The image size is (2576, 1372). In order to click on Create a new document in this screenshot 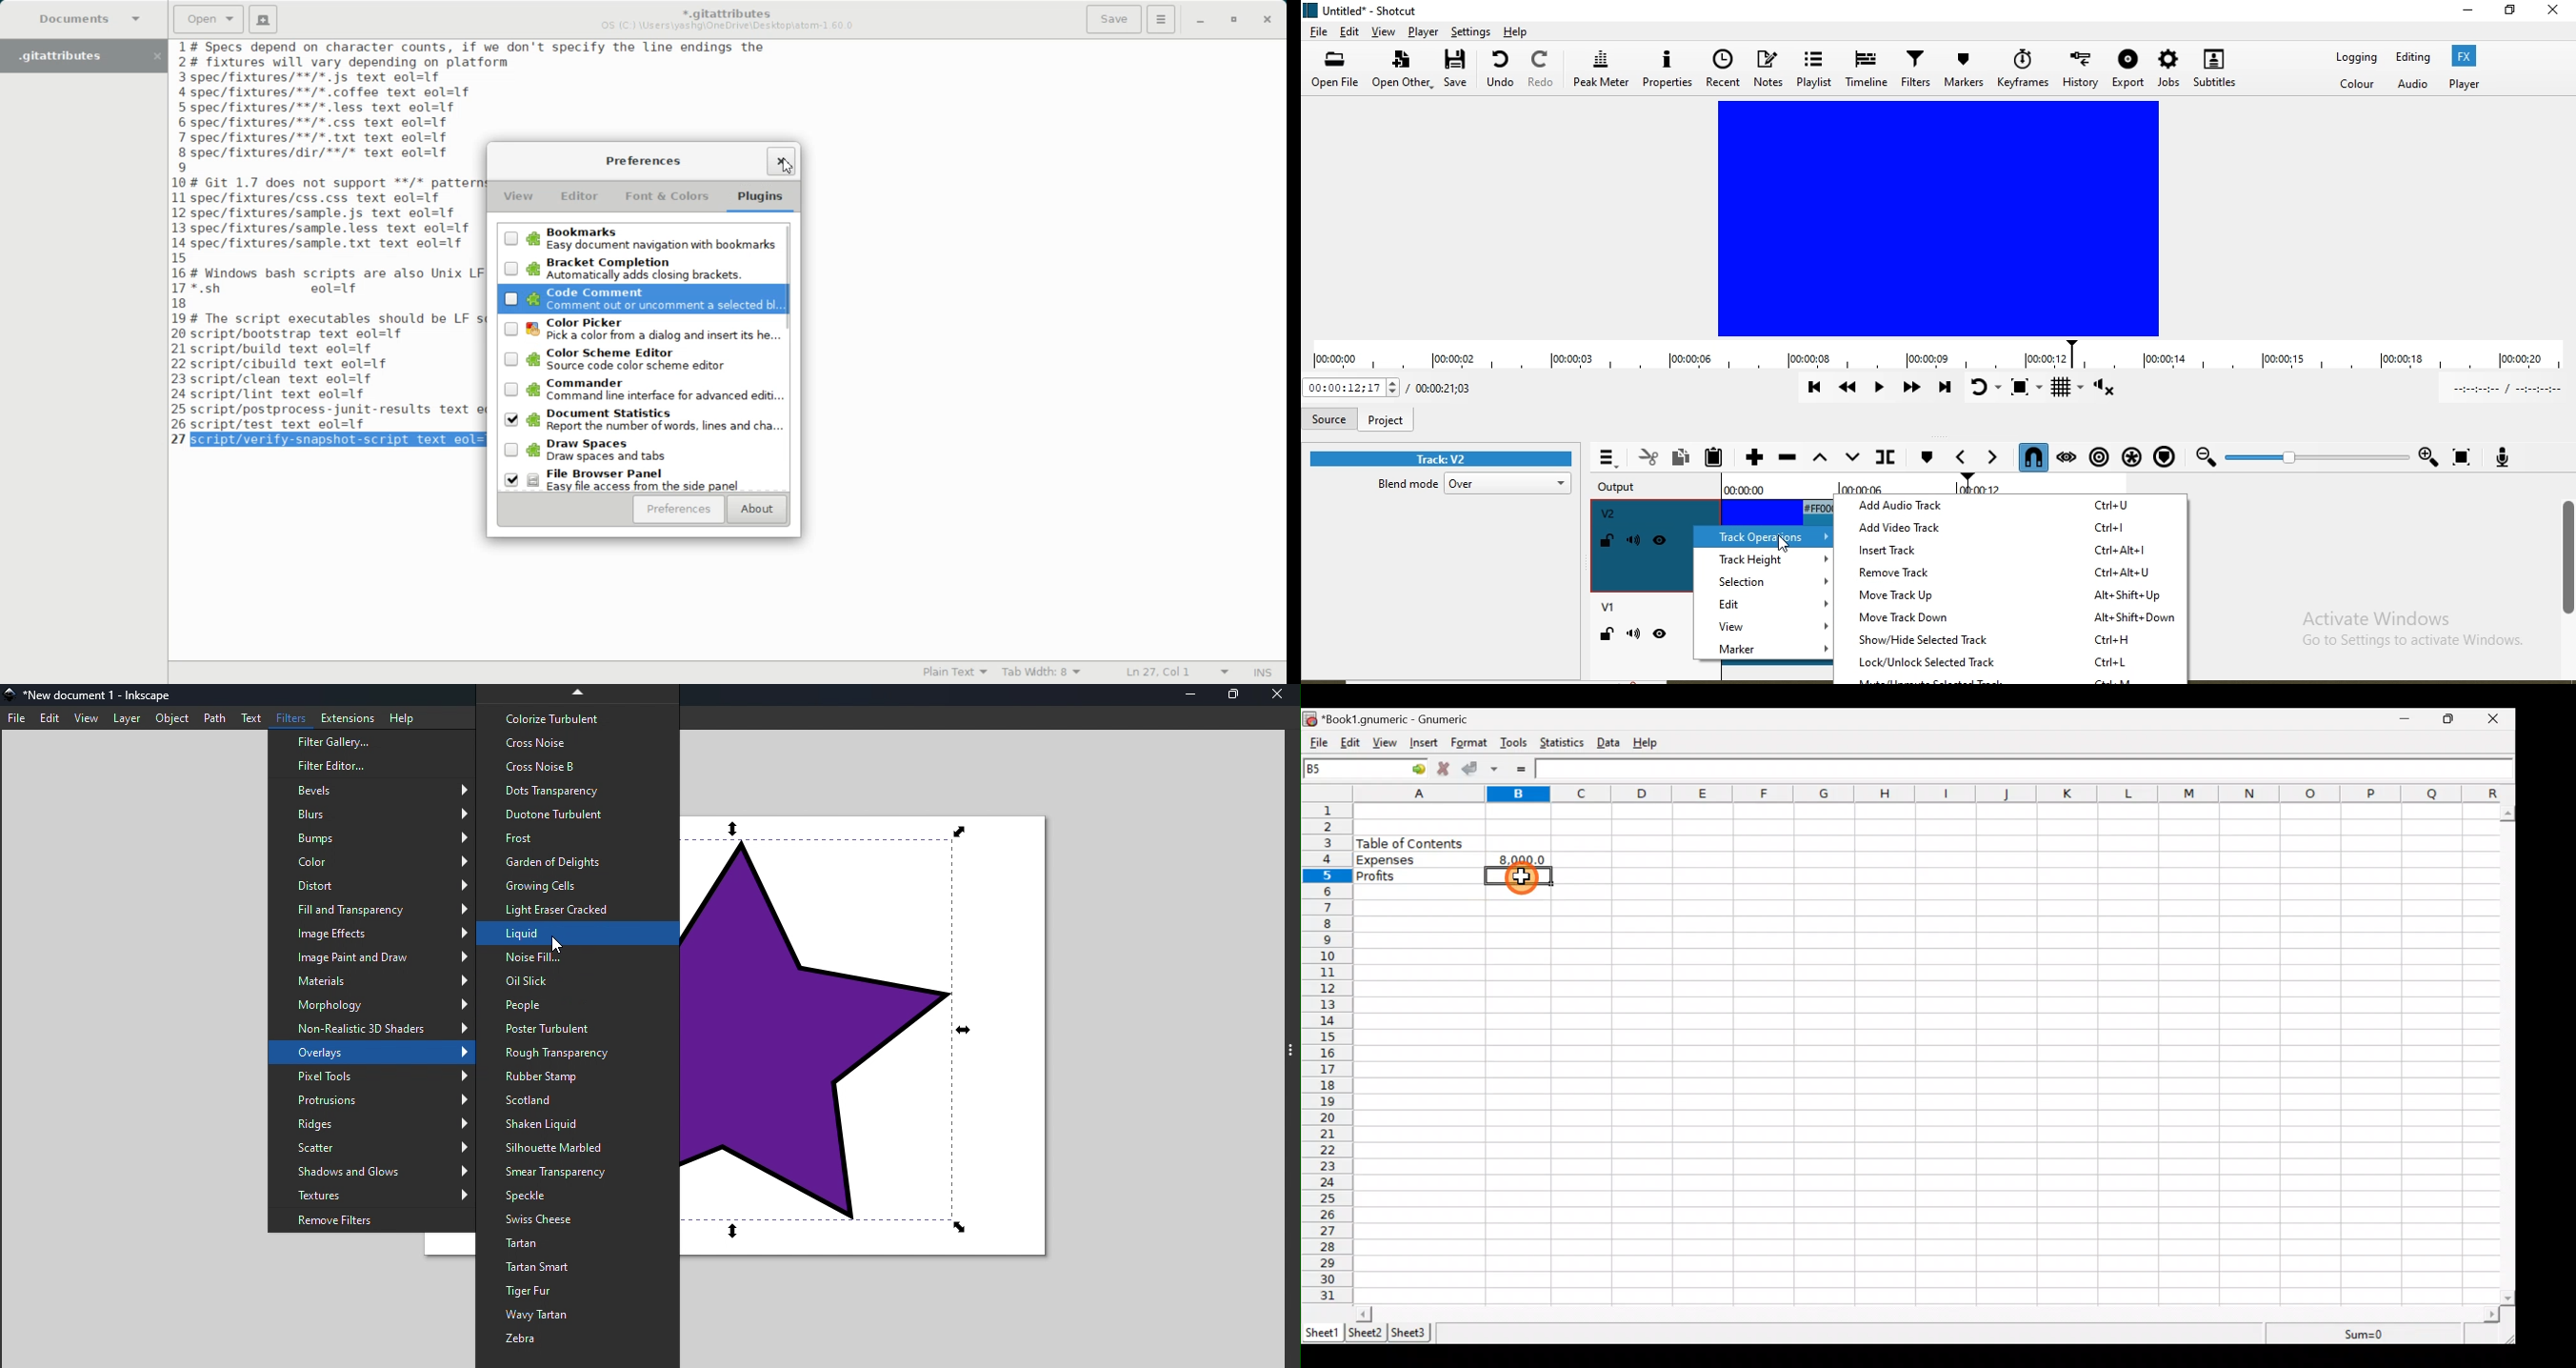, I will do `click(264, 19)`.